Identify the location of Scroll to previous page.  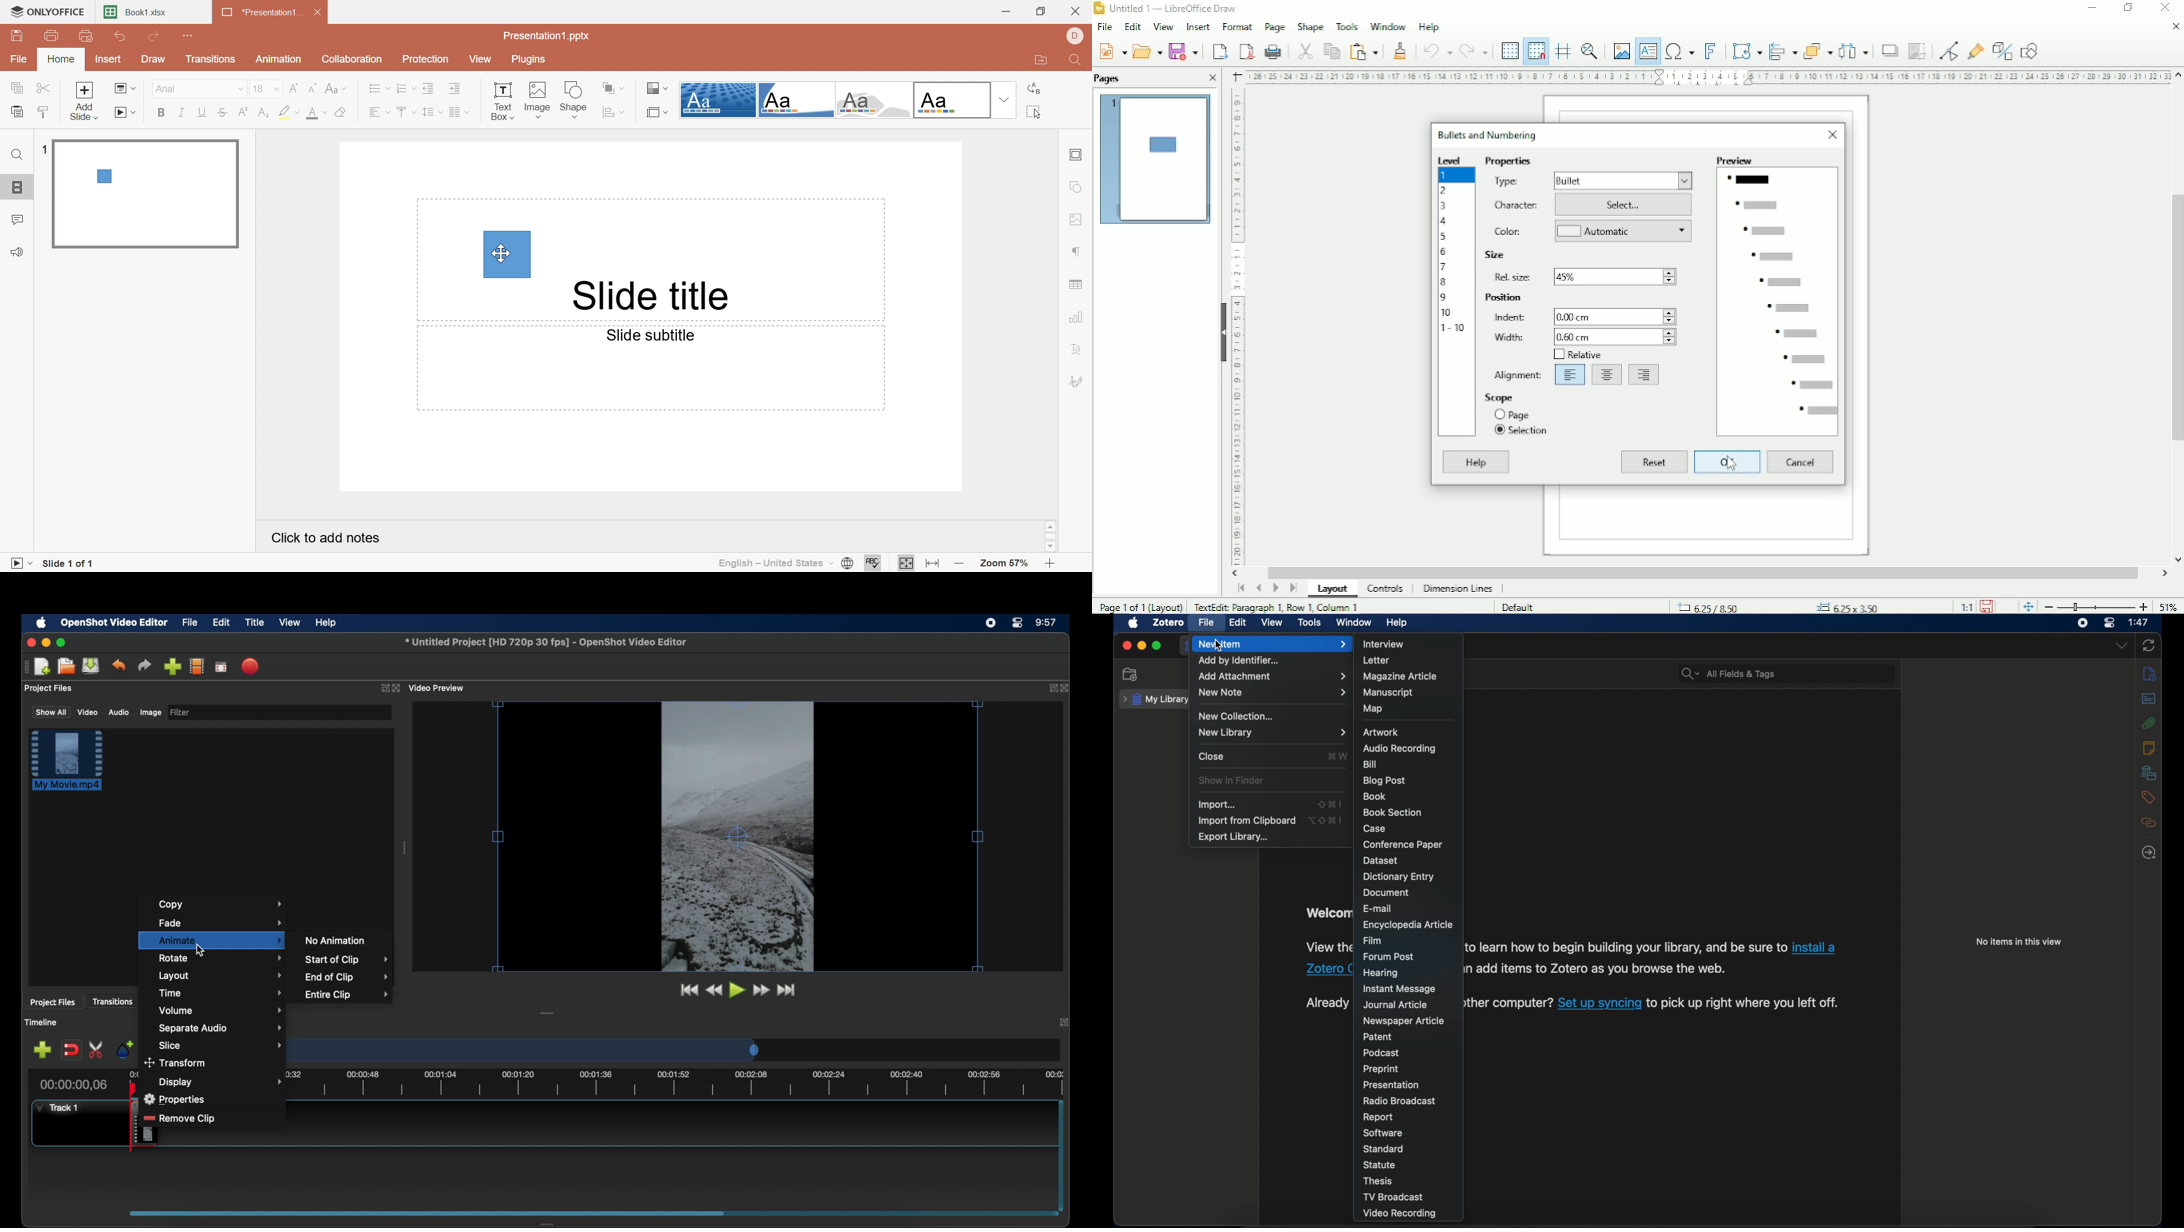
(1258, 588).